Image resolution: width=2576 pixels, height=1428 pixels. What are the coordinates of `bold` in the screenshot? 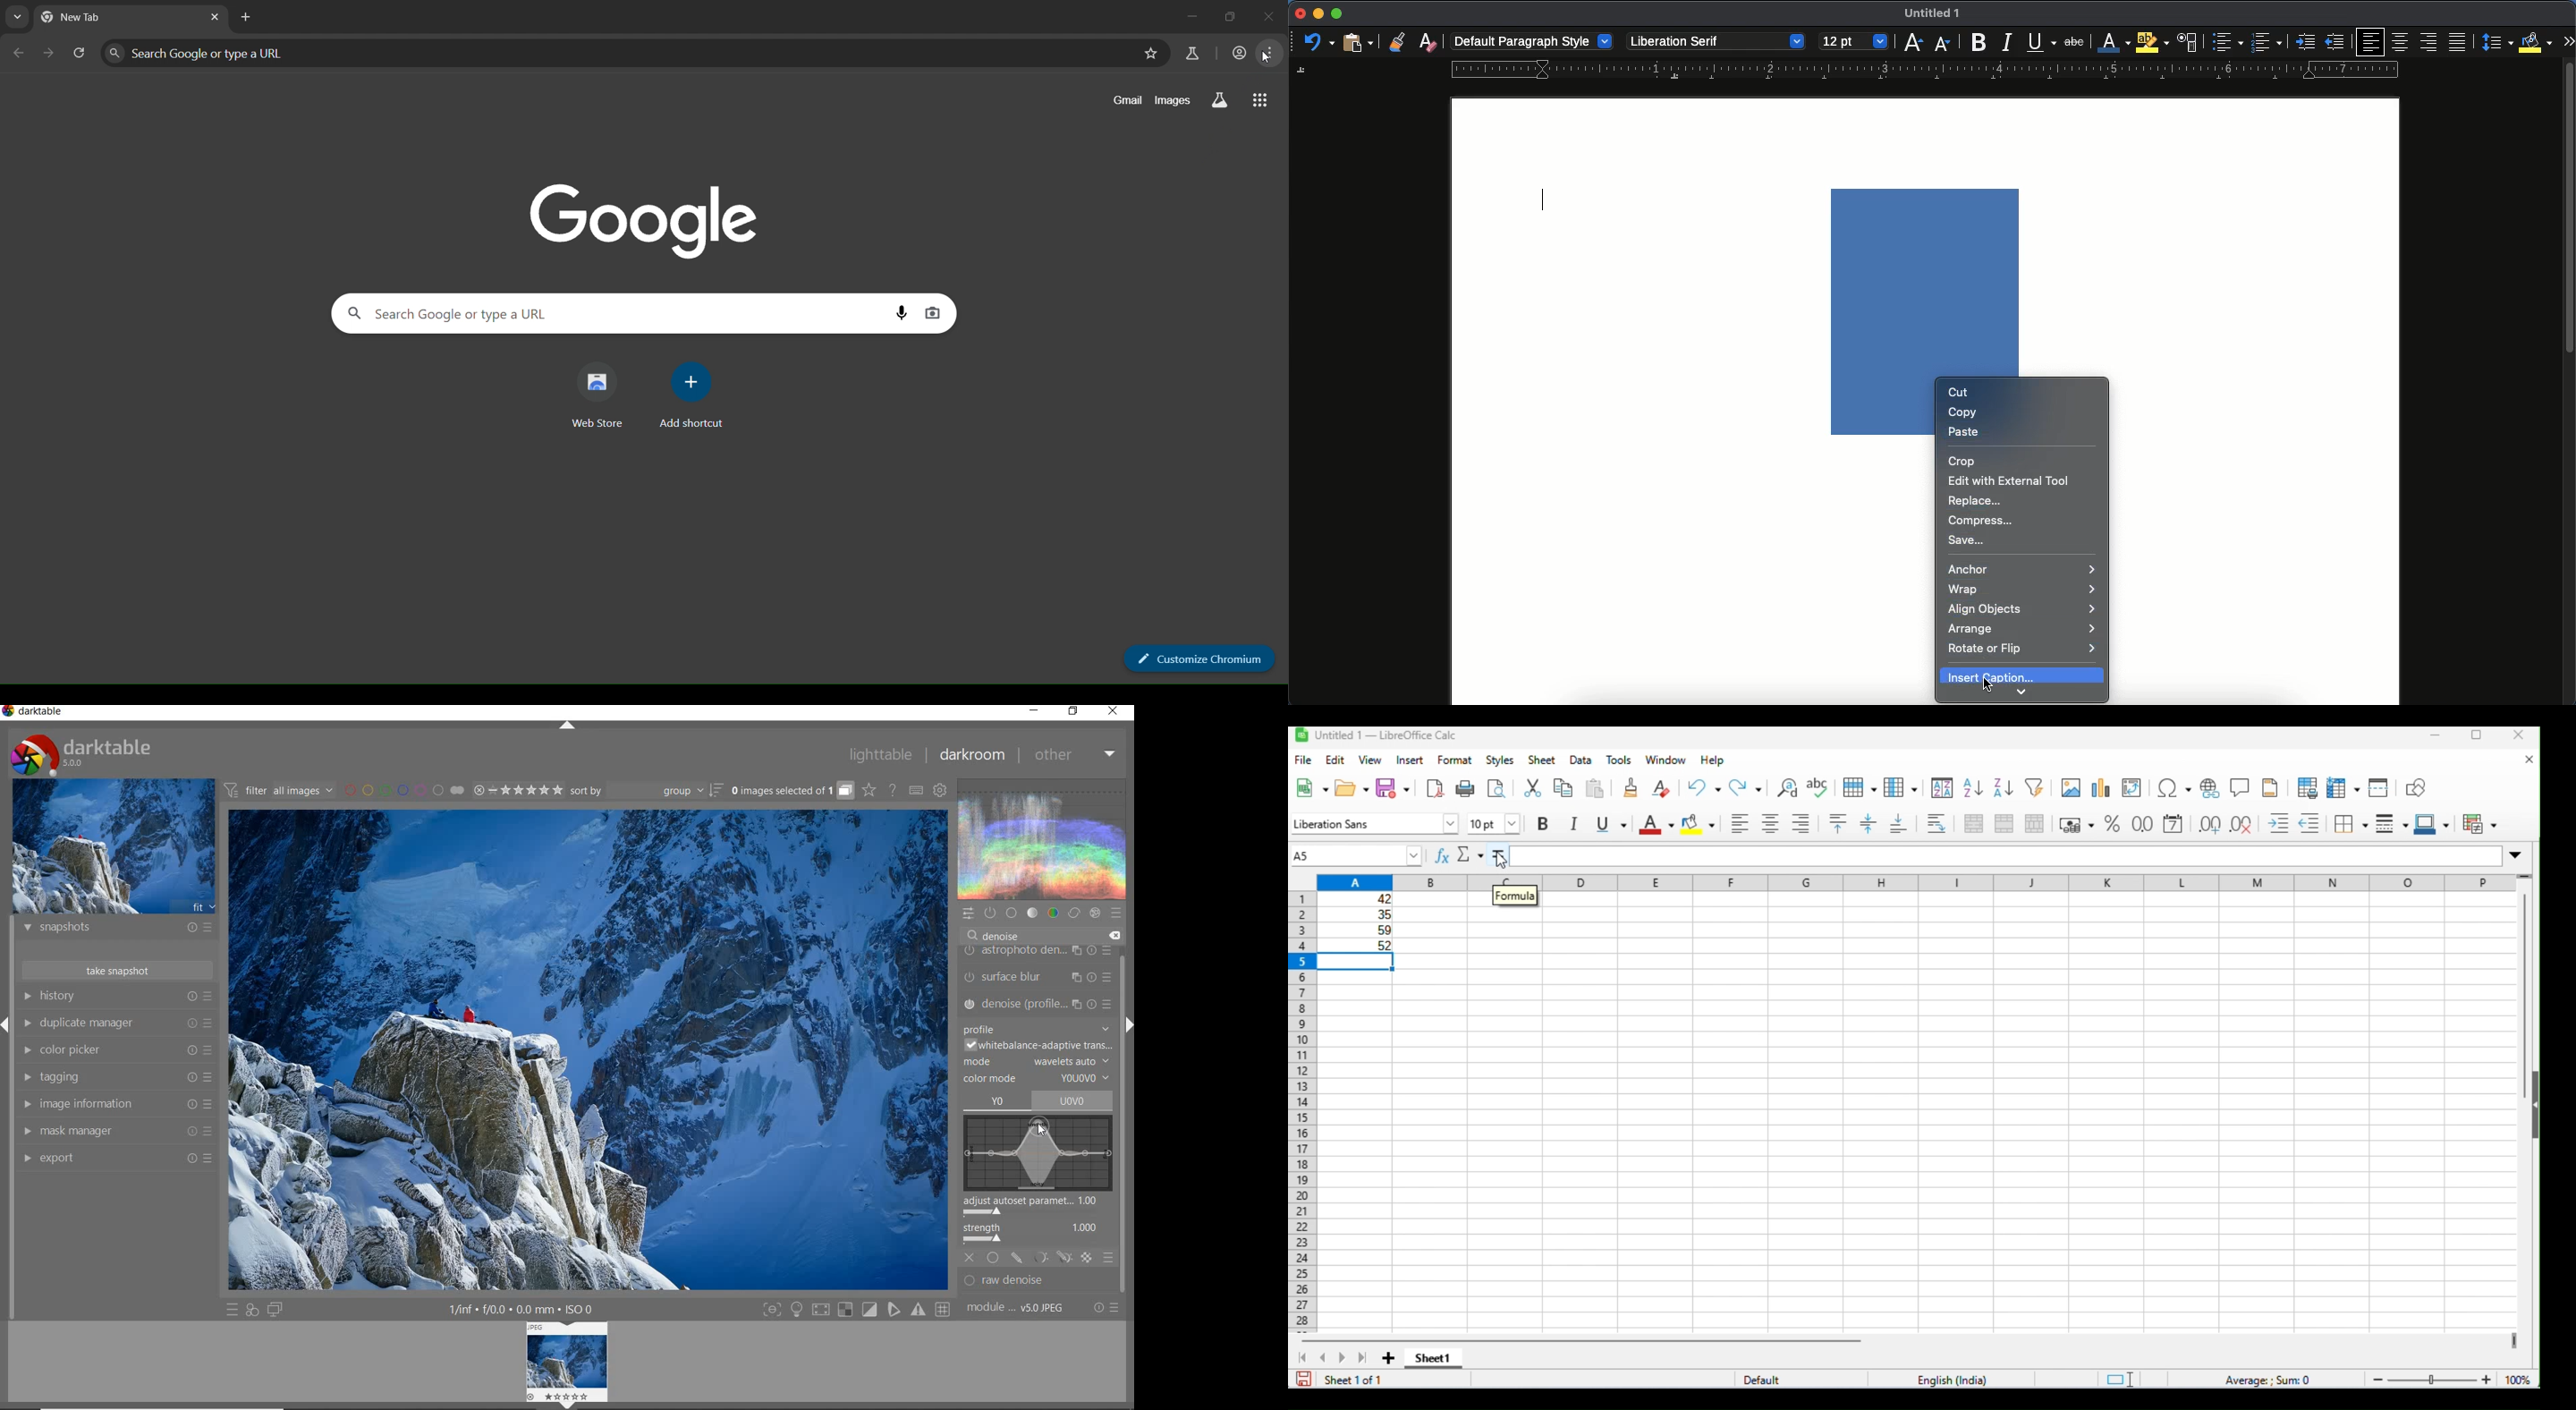 It's located at (1976, 41).